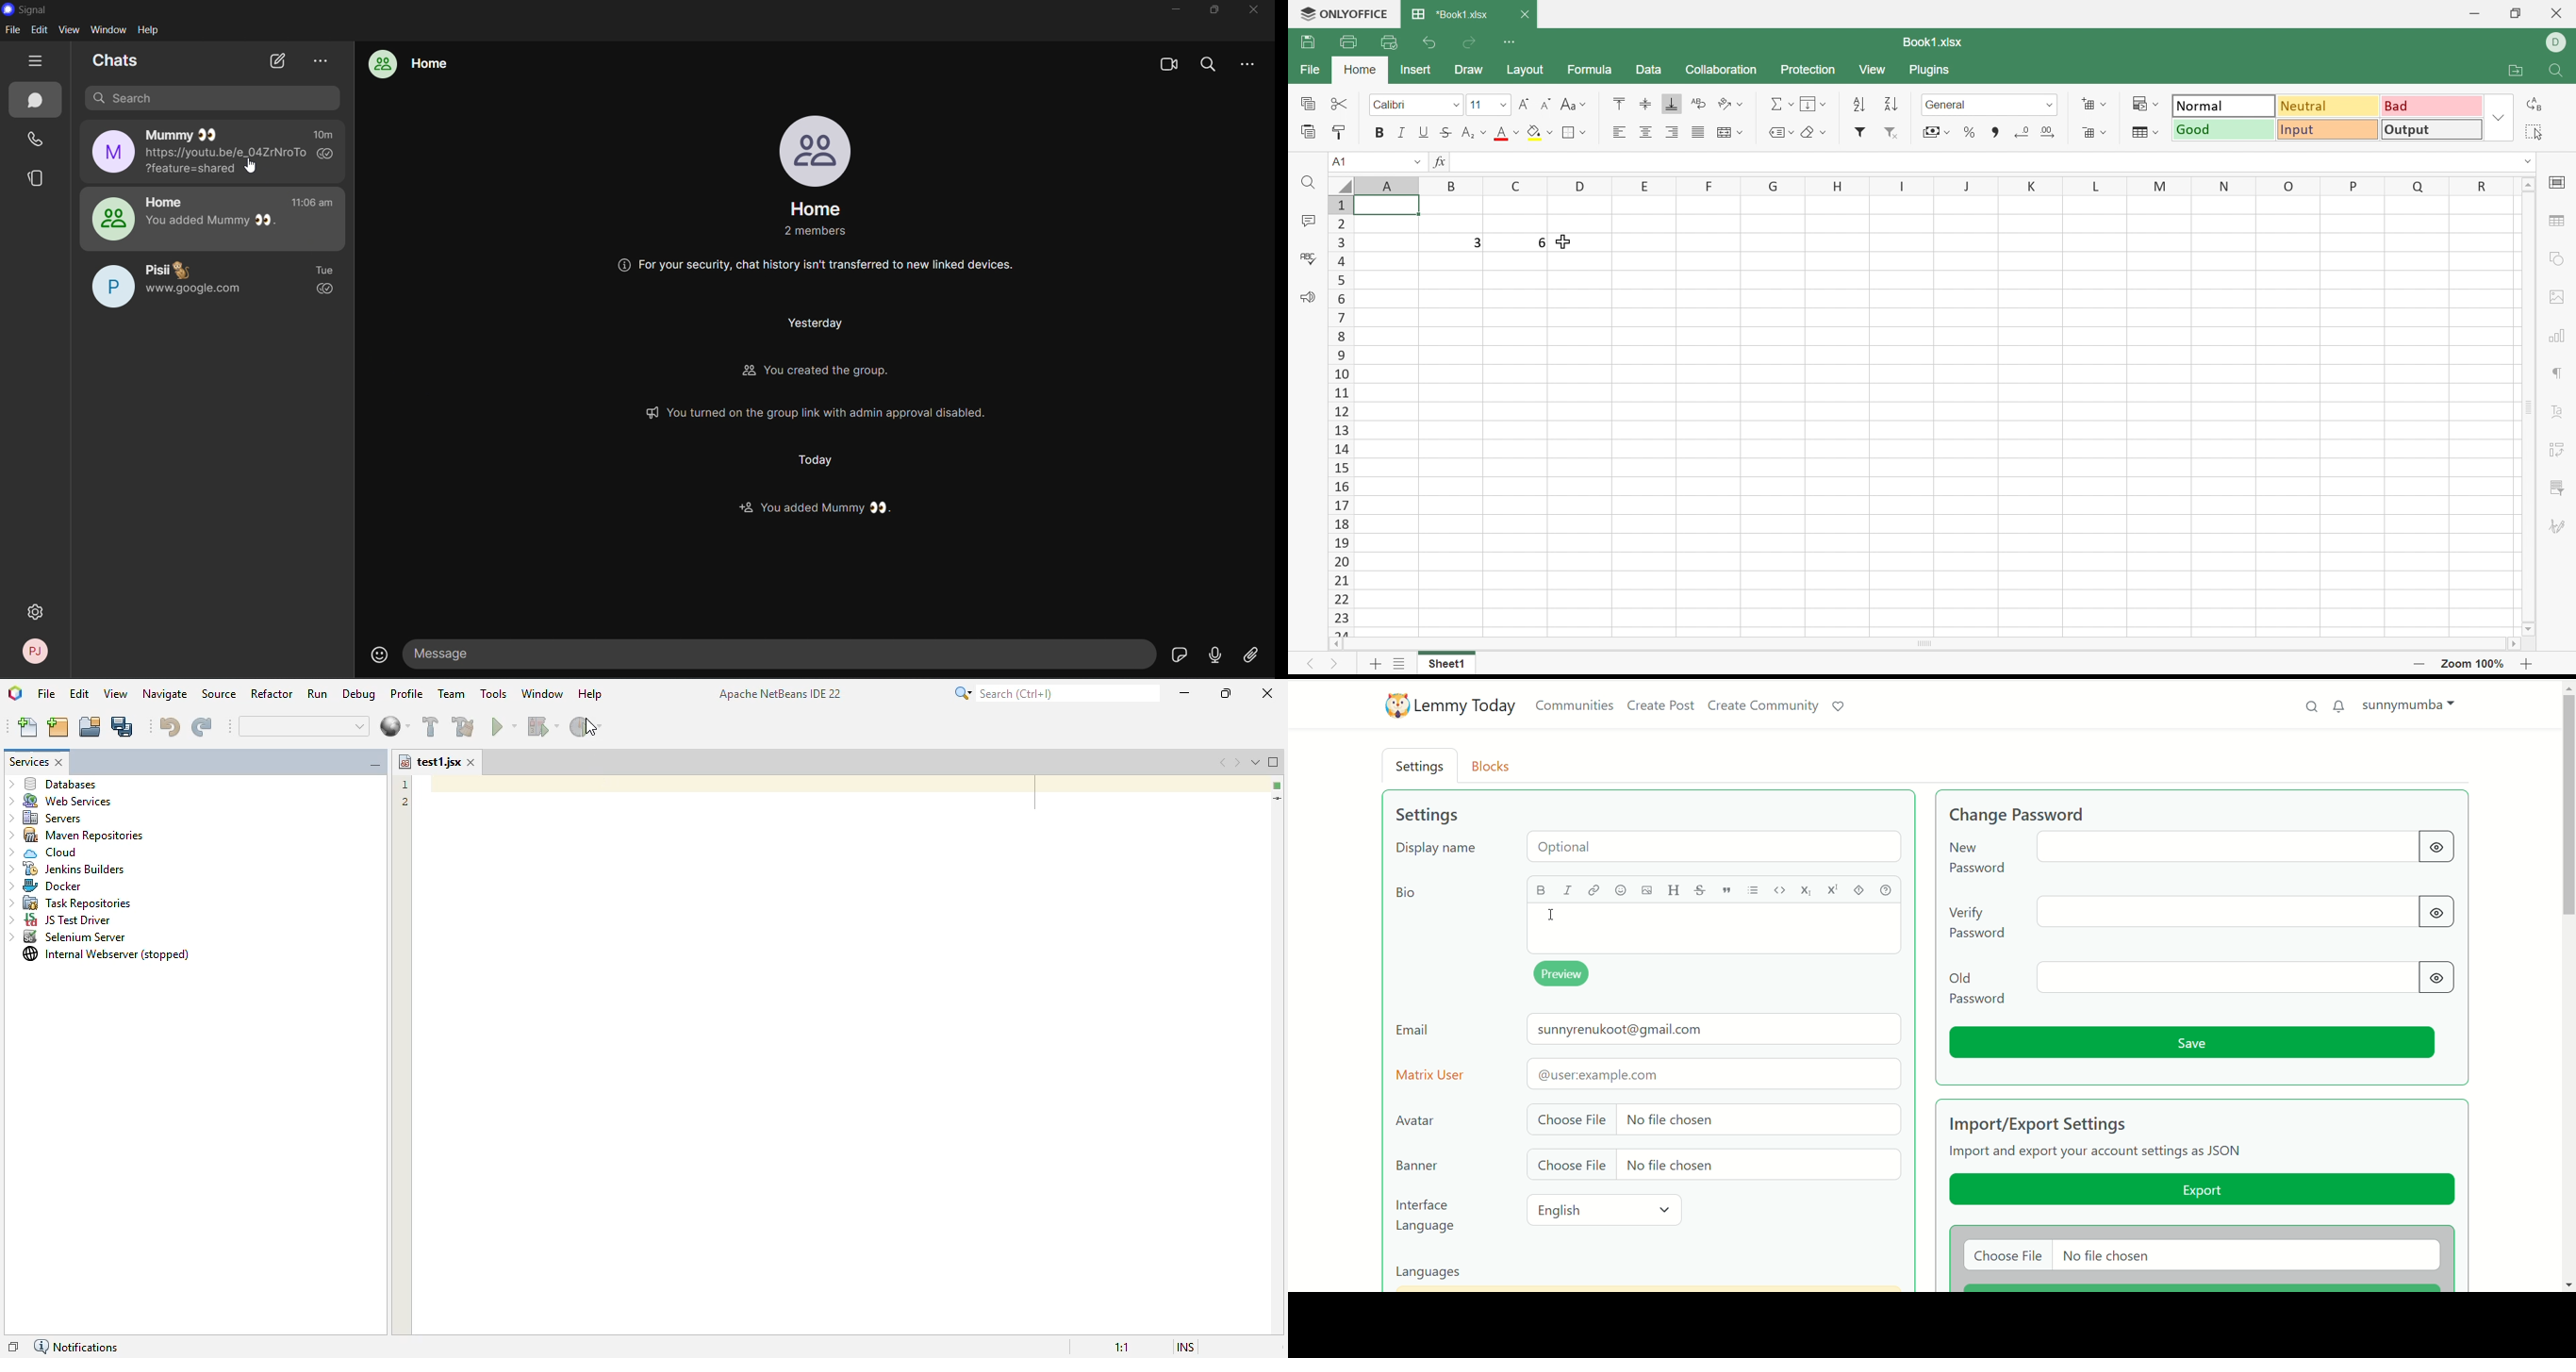 This screenshot has width=2576, height=1372. Describe the element at coordinates (2559, 71) in the screenshot. I see `Find` at that location.